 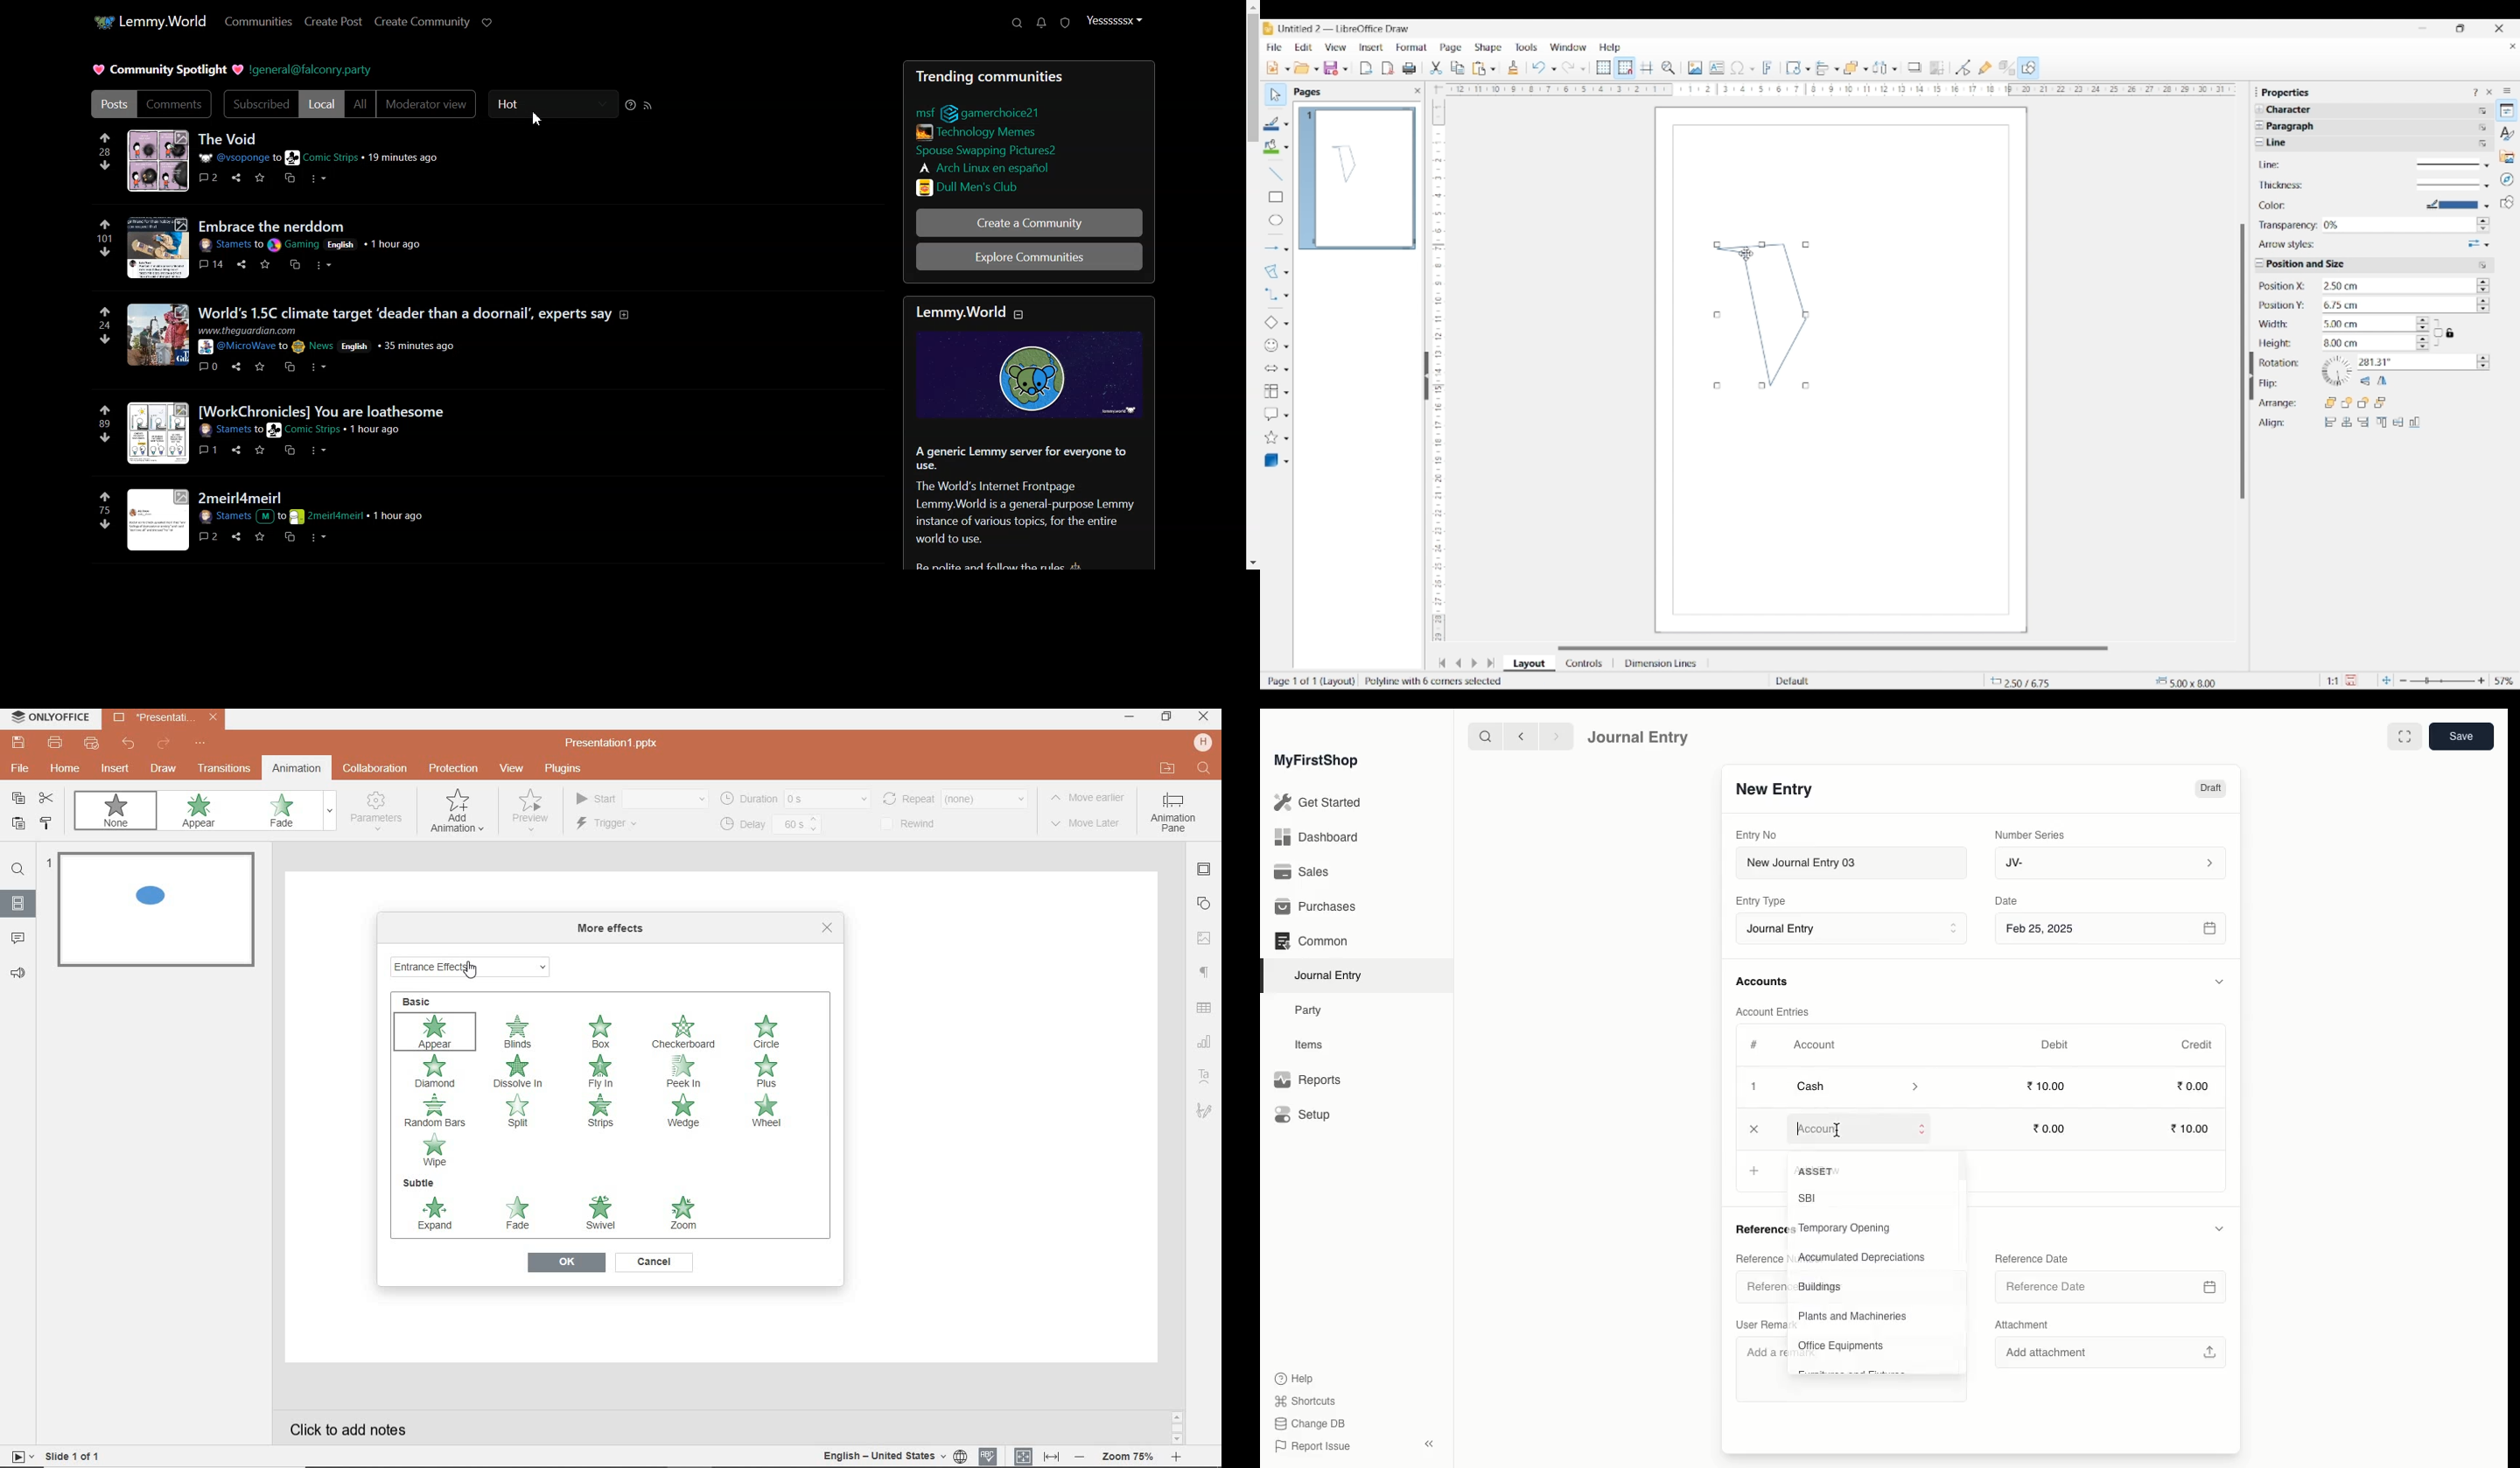 What do you see at coordinates (2382, 422) in the screenshot?
I see `Align top` at bounding box center [2382, 422].